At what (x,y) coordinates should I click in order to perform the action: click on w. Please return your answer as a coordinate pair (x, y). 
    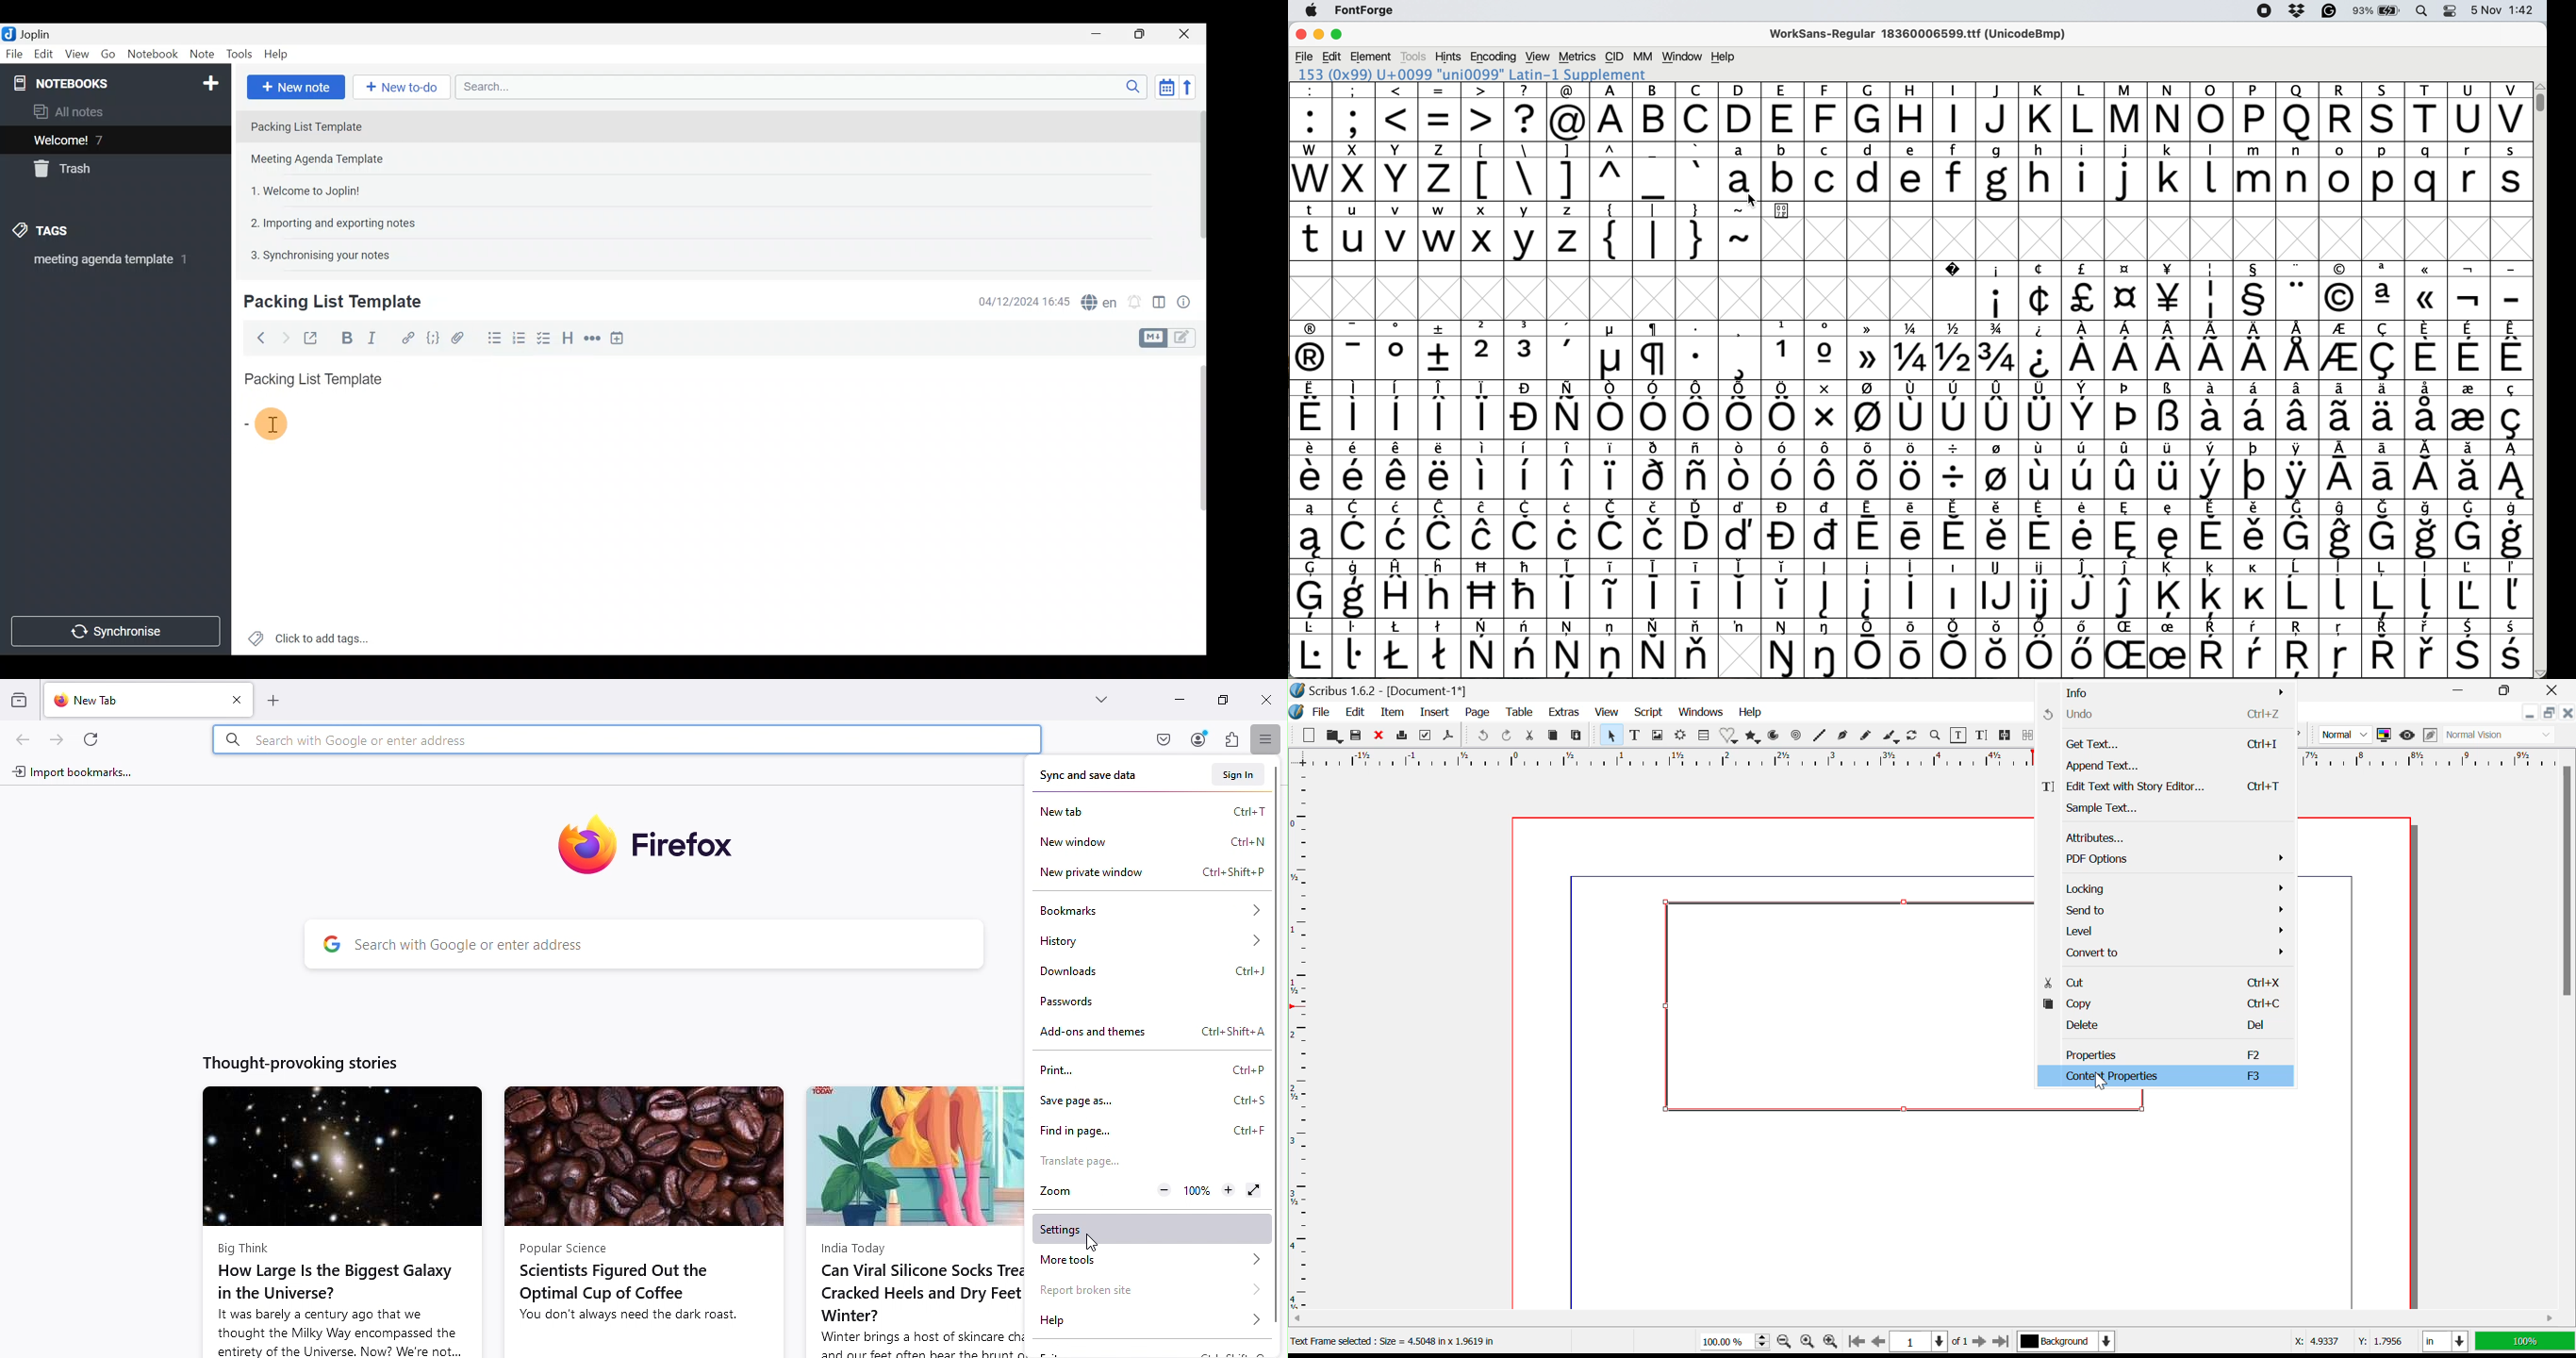
    Looking at the image, I should click on (1440, 231).